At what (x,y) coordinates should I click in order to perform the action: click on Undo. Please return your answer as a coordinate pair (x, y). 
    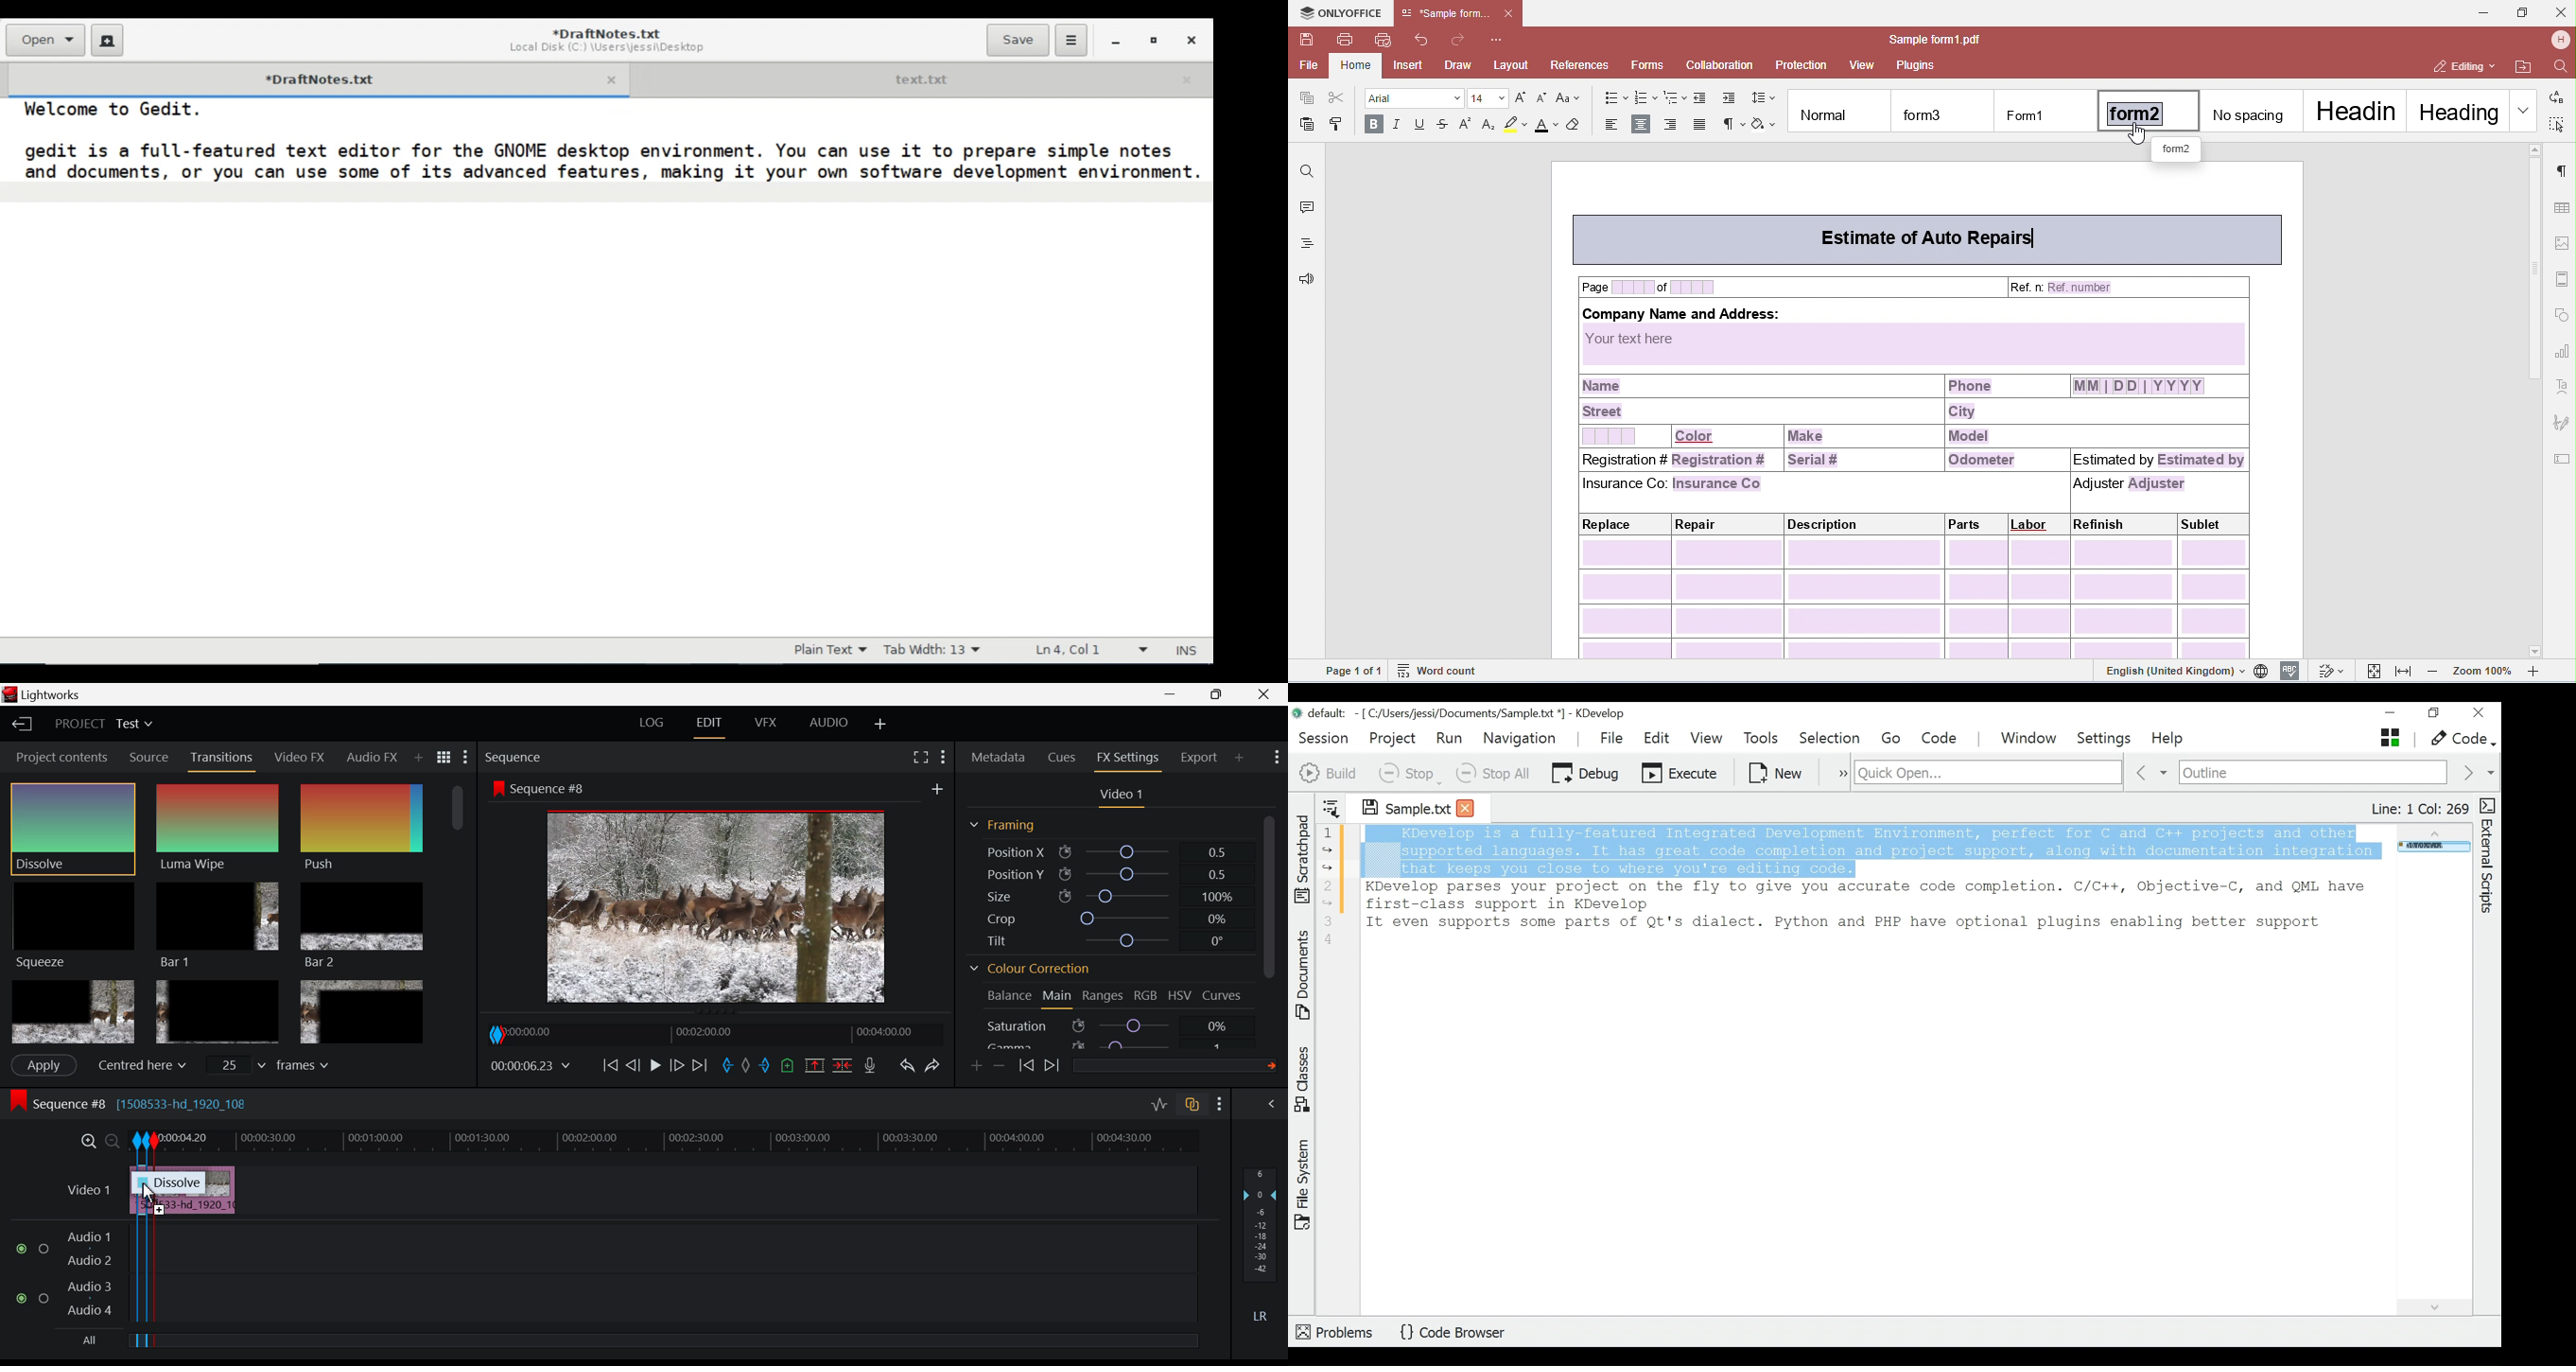
    Looking at the image, I should click on (906, 1064).